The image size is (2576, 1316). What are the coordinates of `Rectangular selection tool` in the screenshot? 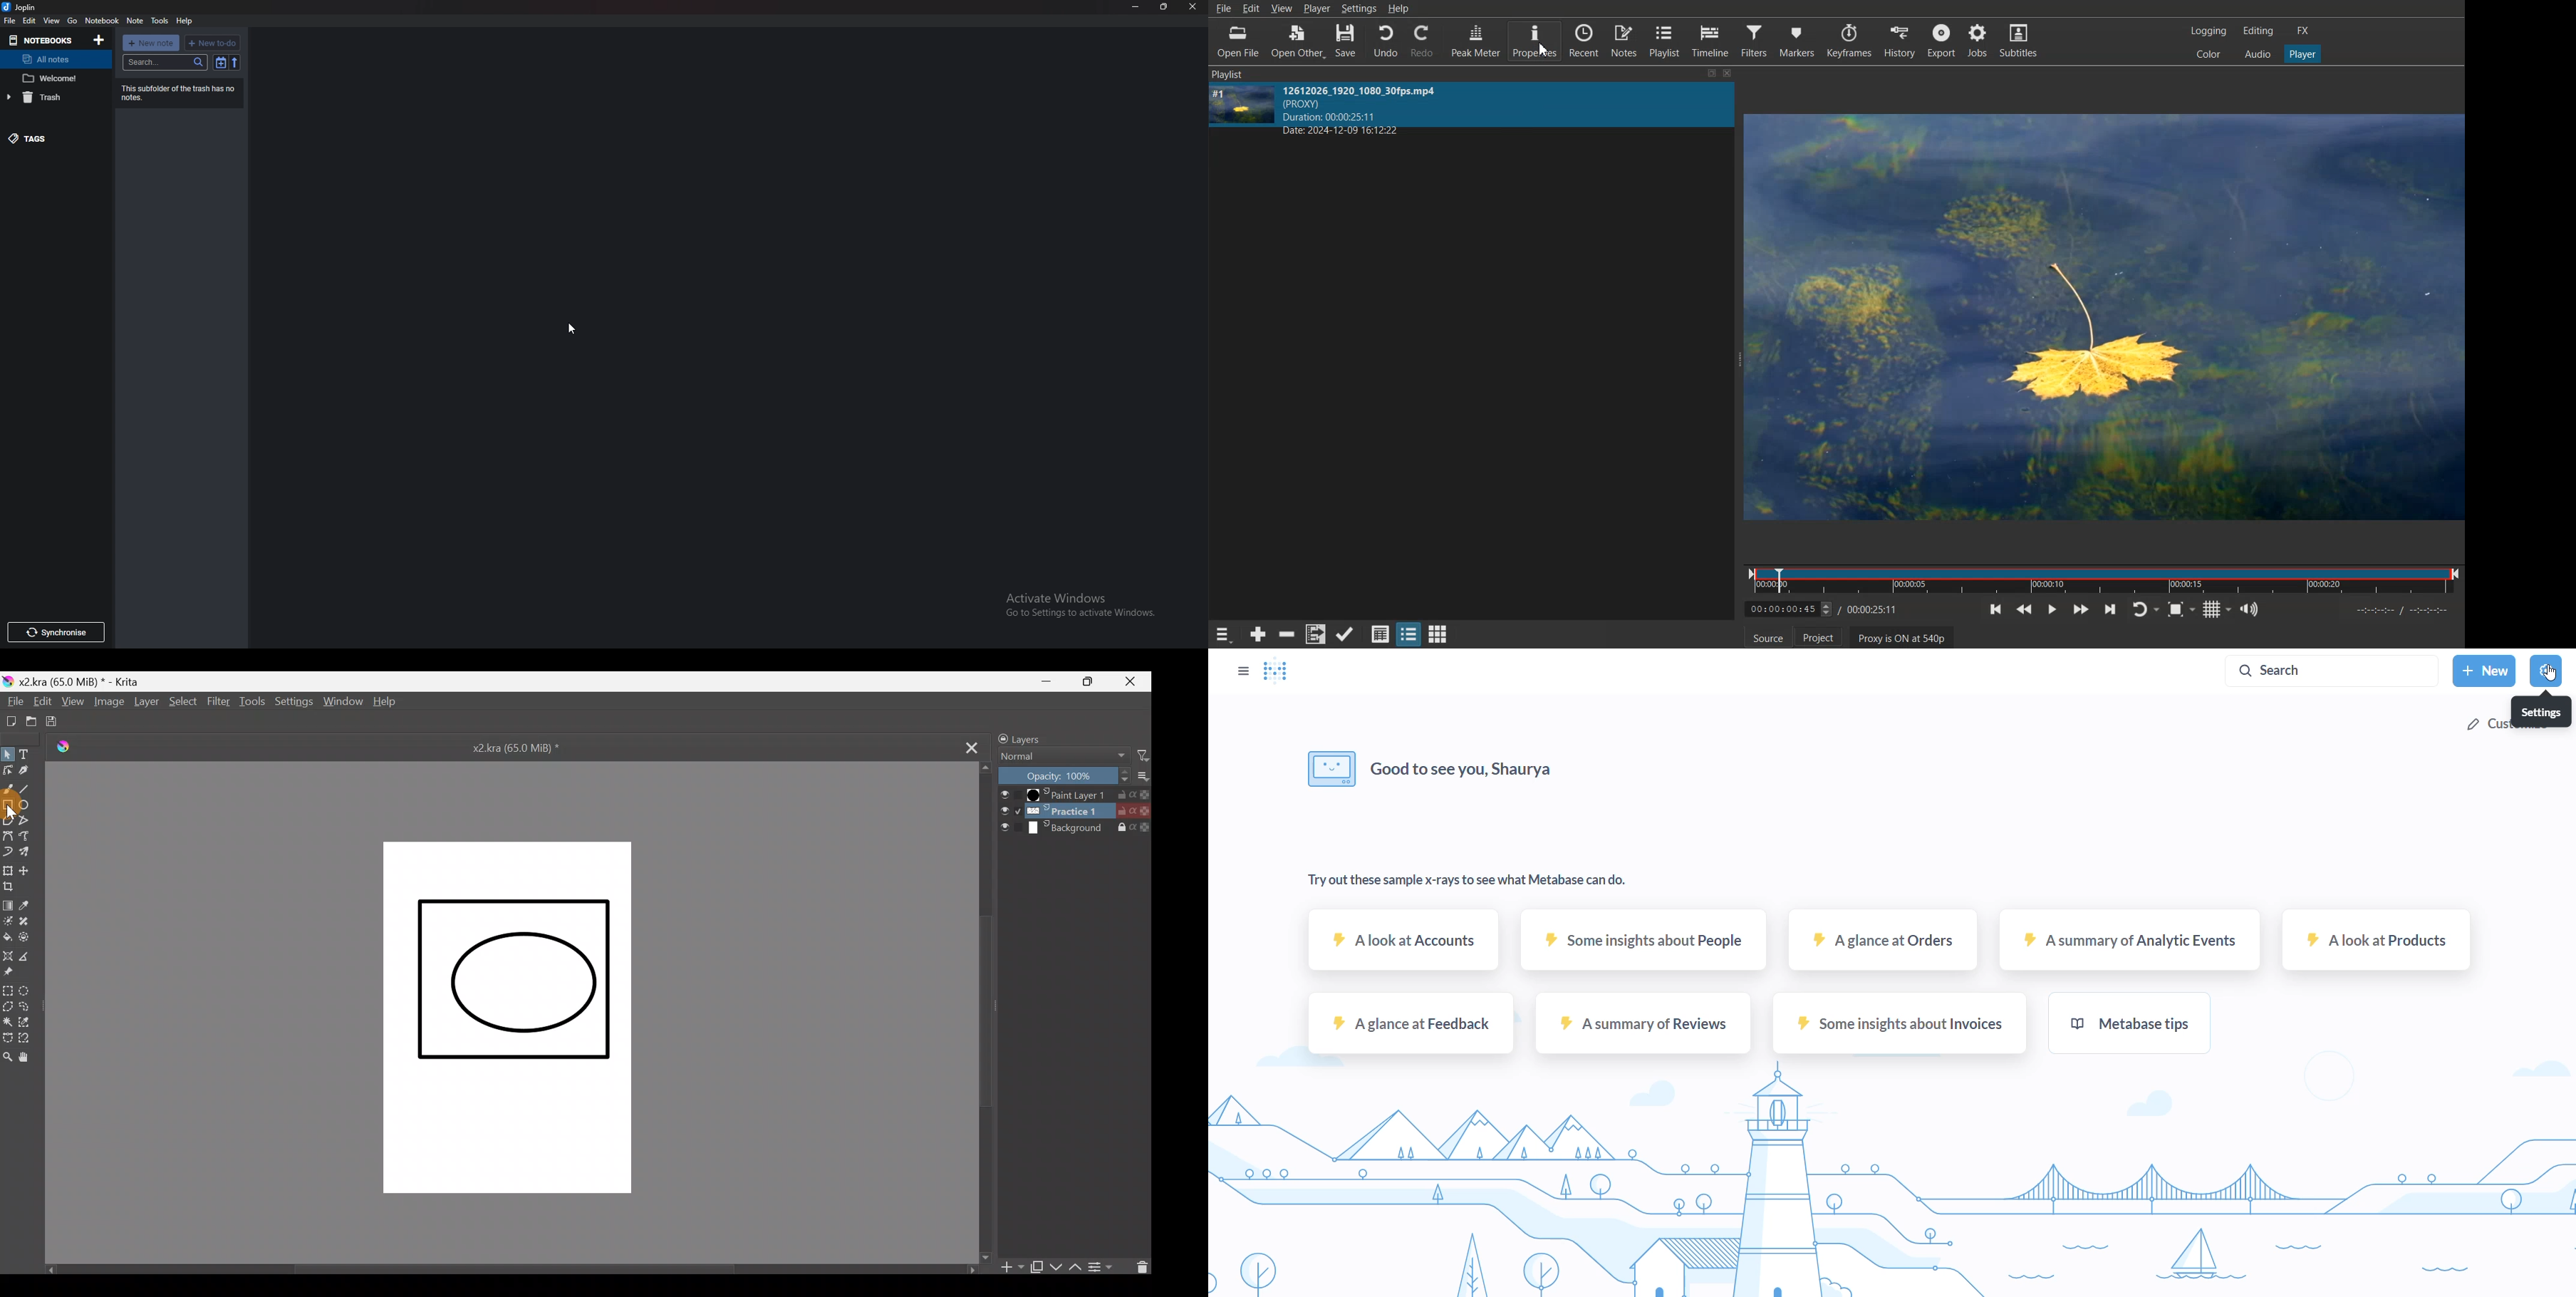 It's located at (8, 992).